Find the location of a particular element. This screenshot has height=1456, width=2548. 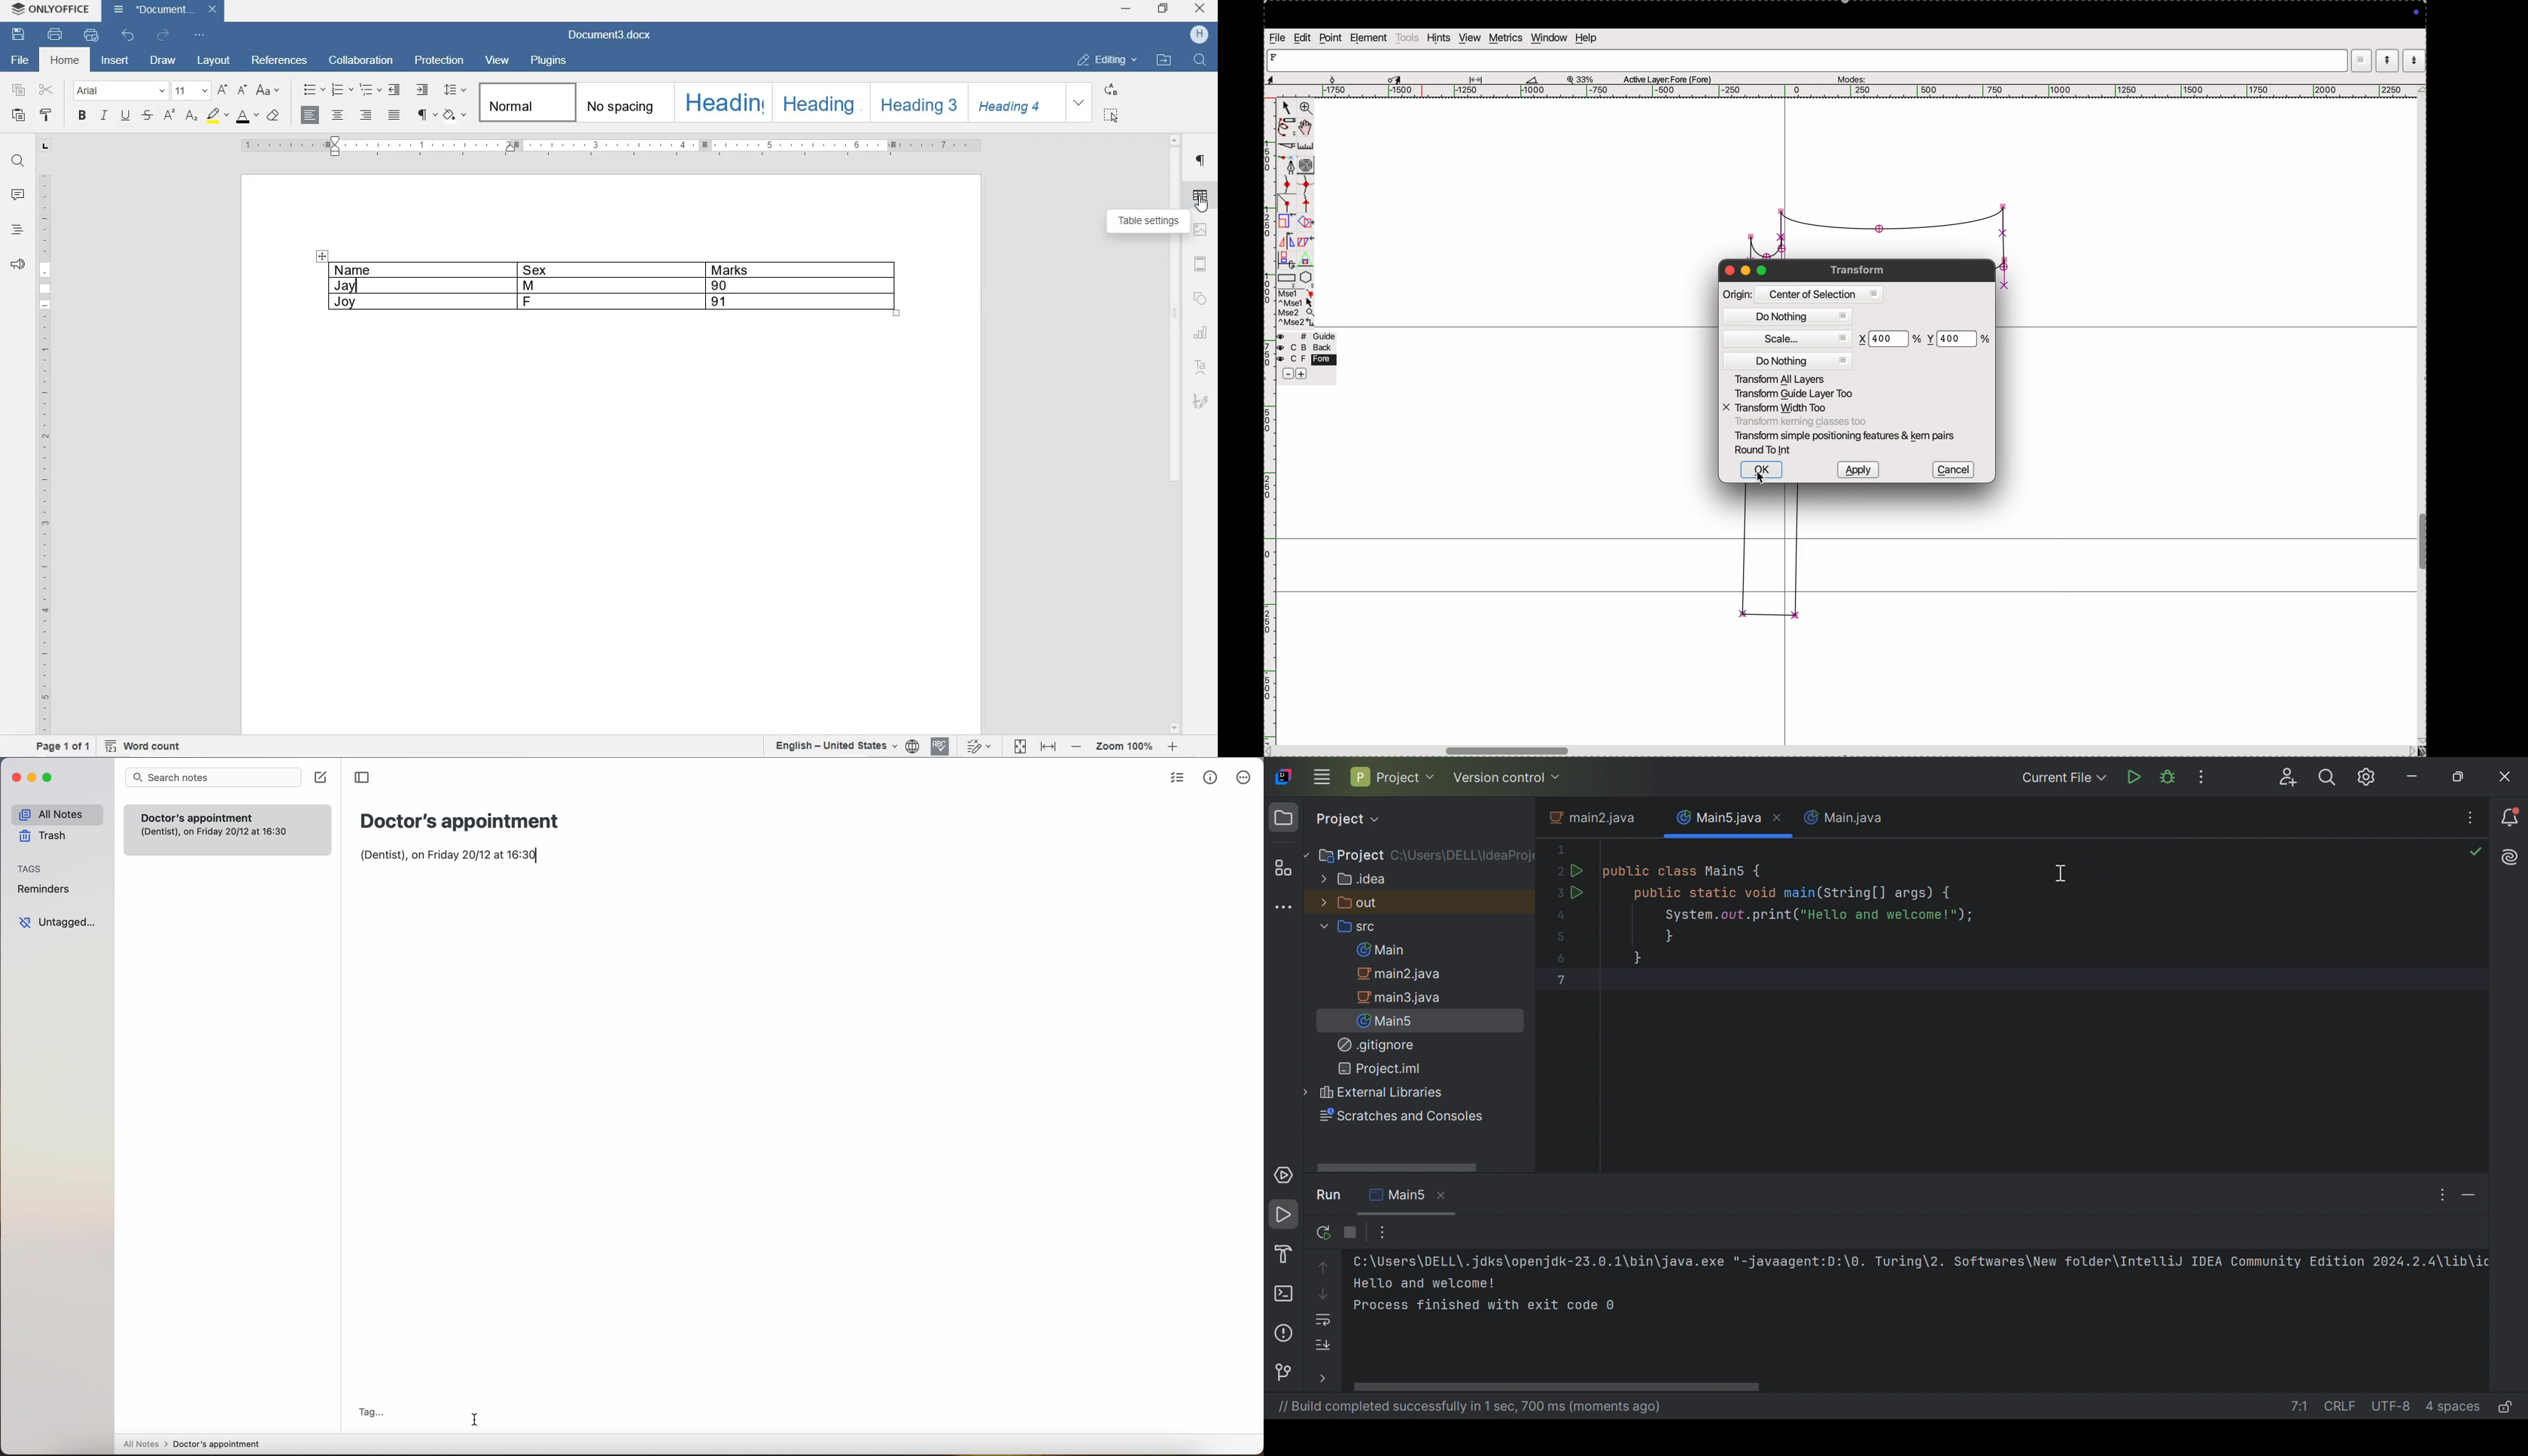

HOME is located at coordinates (67, 61).